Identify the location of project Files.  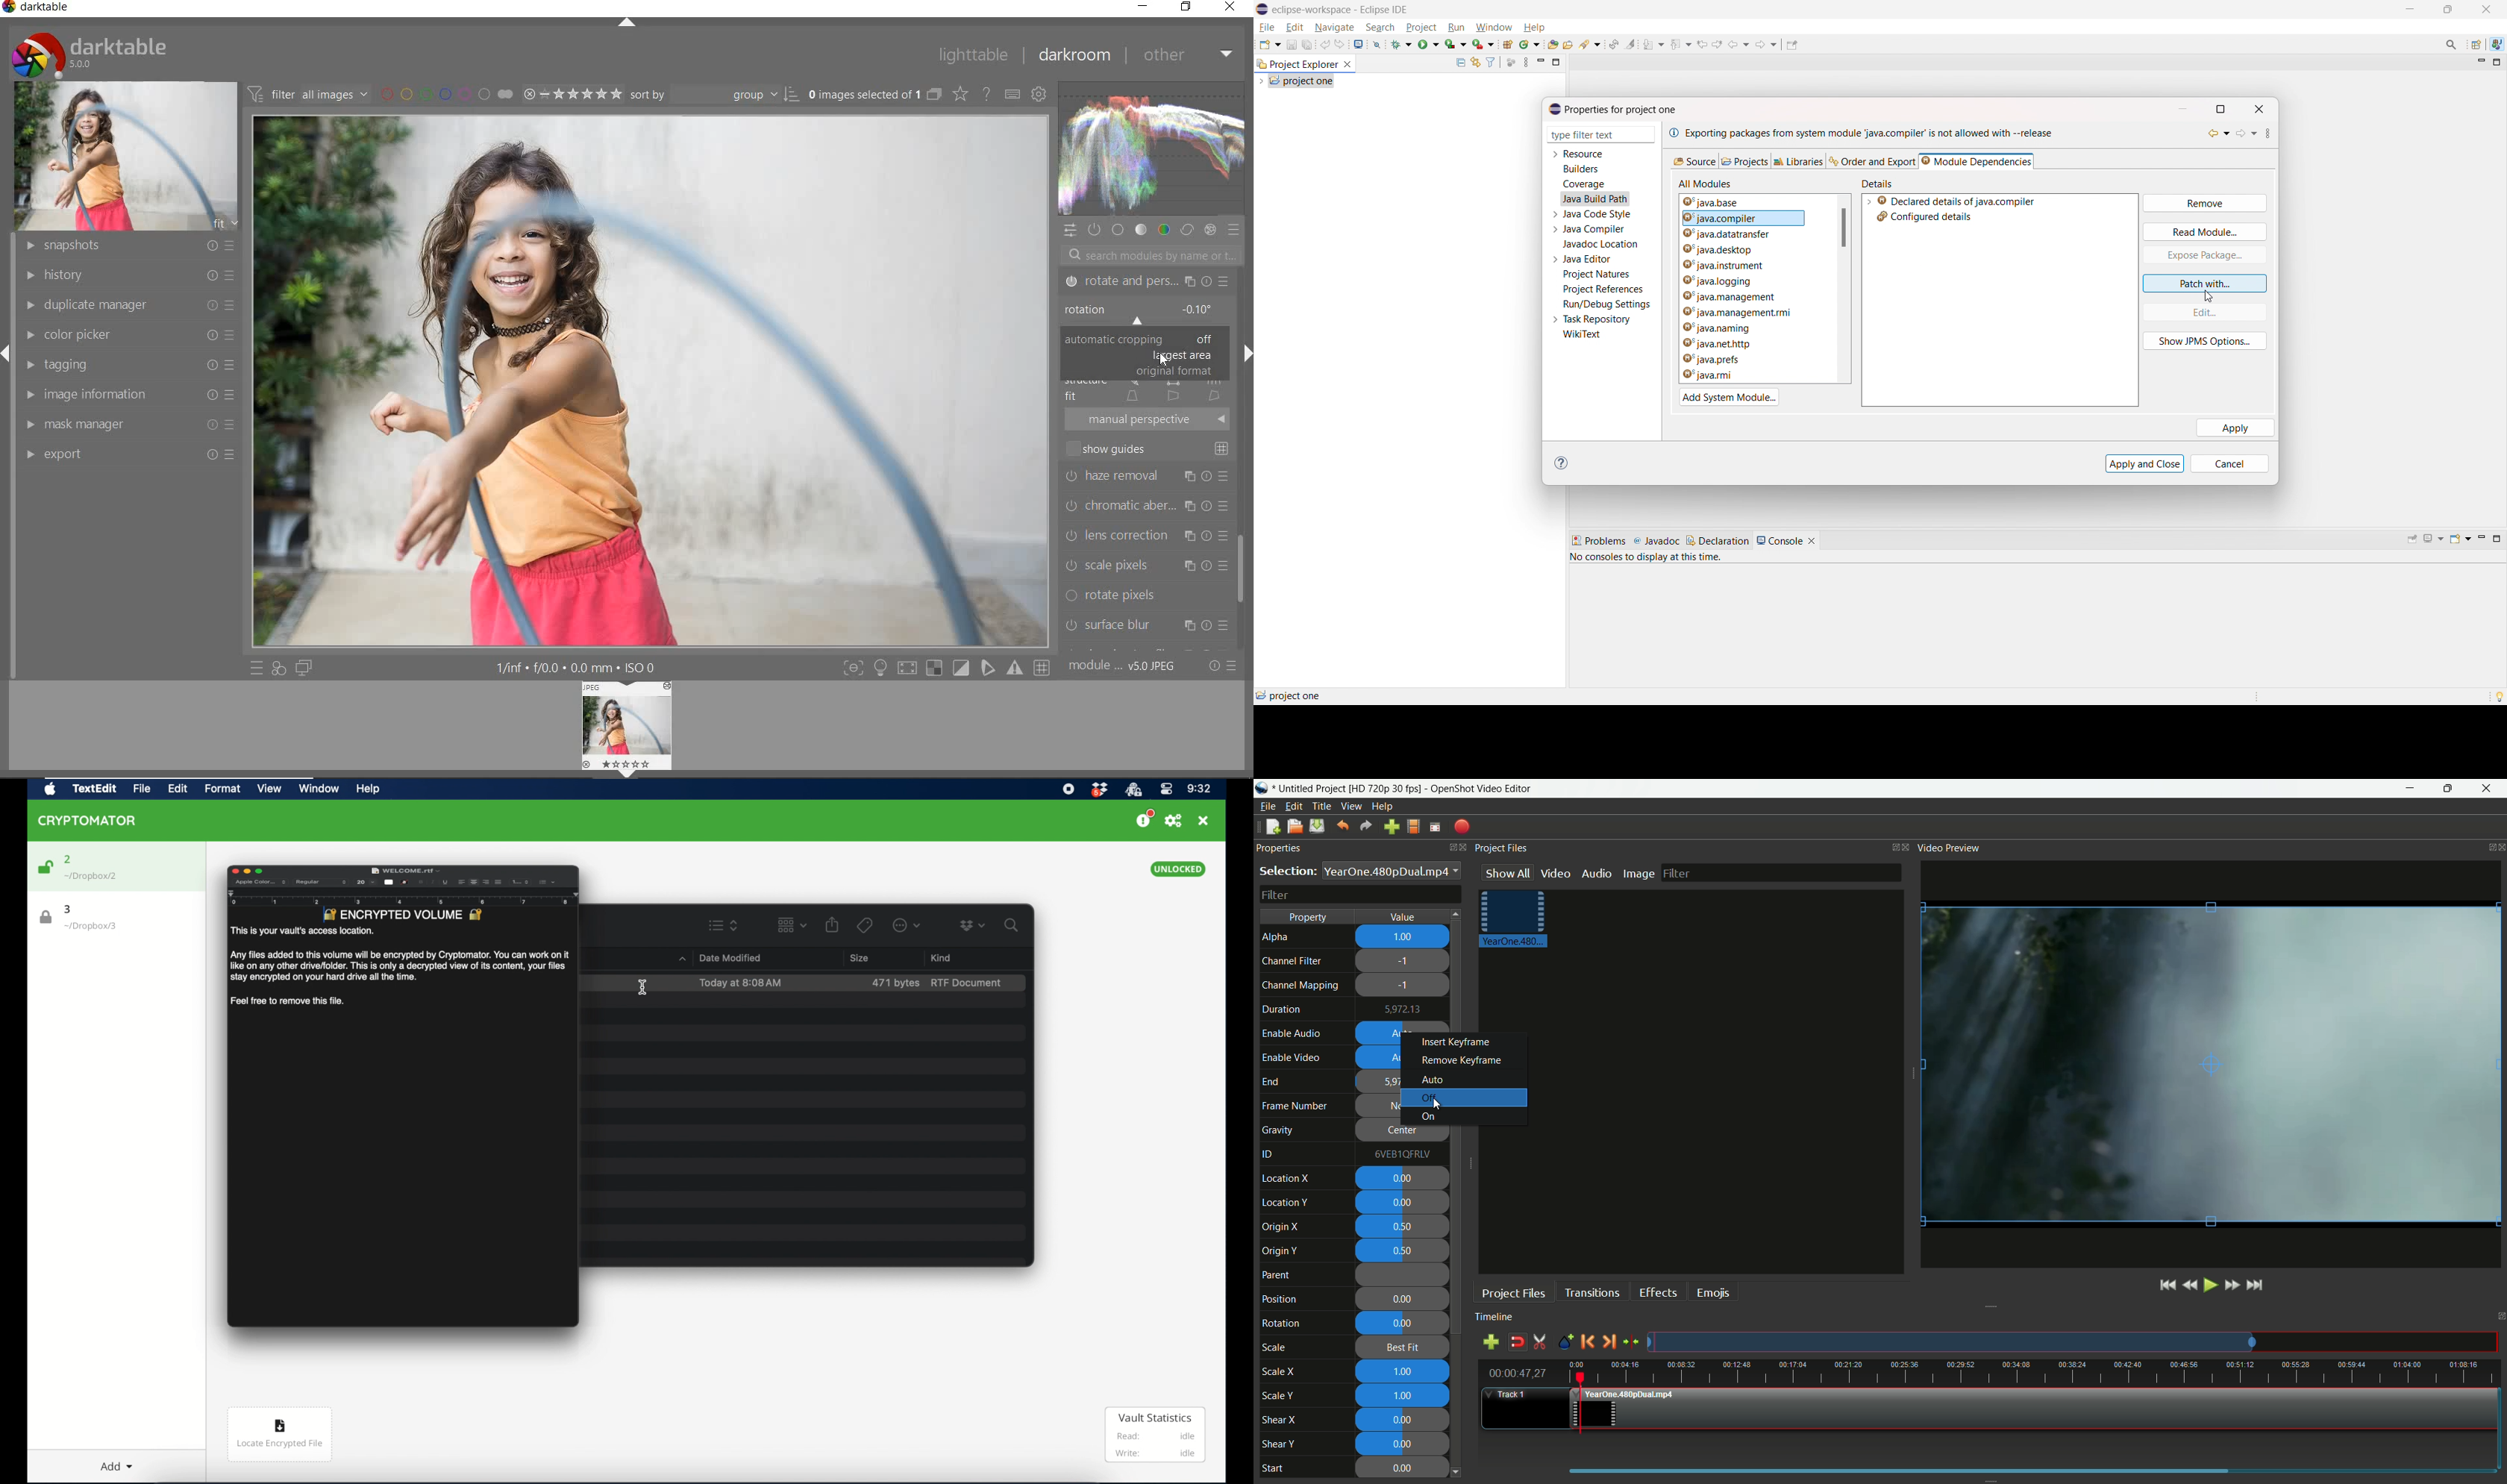
(1499, 849).